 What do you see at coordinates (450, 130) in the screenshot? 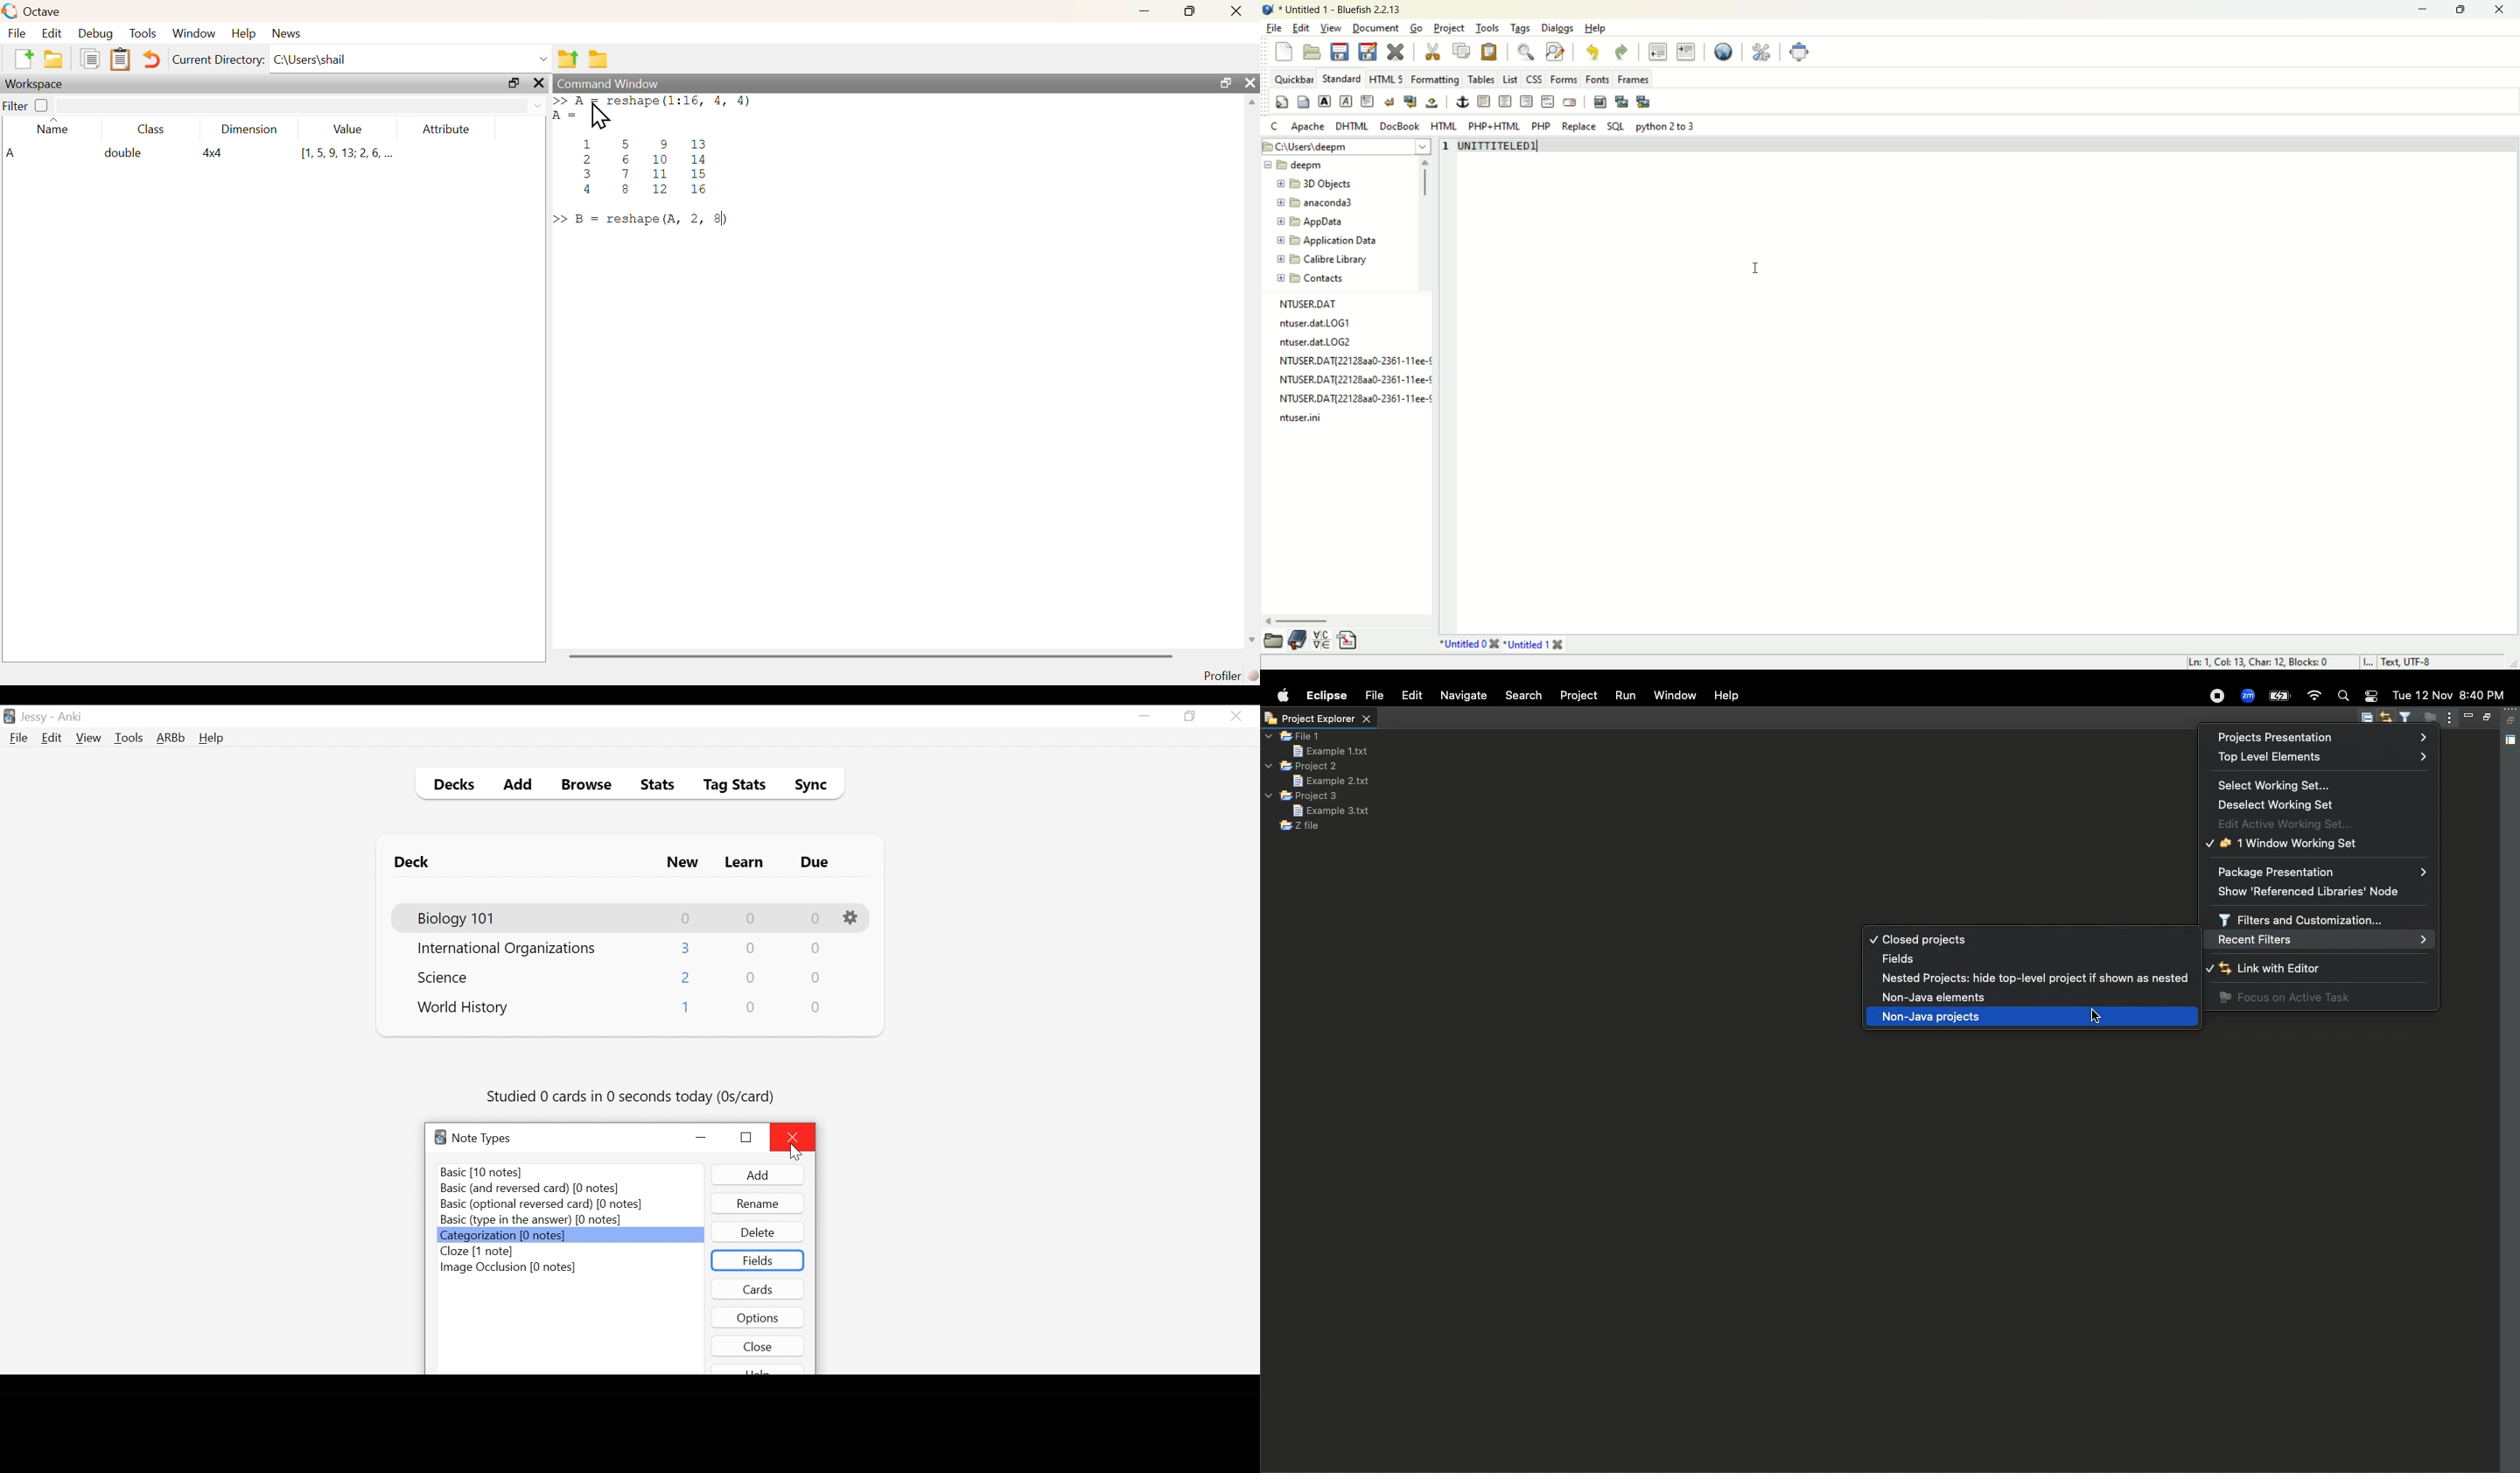
I see `attribute` at bounding box center [450, 130].